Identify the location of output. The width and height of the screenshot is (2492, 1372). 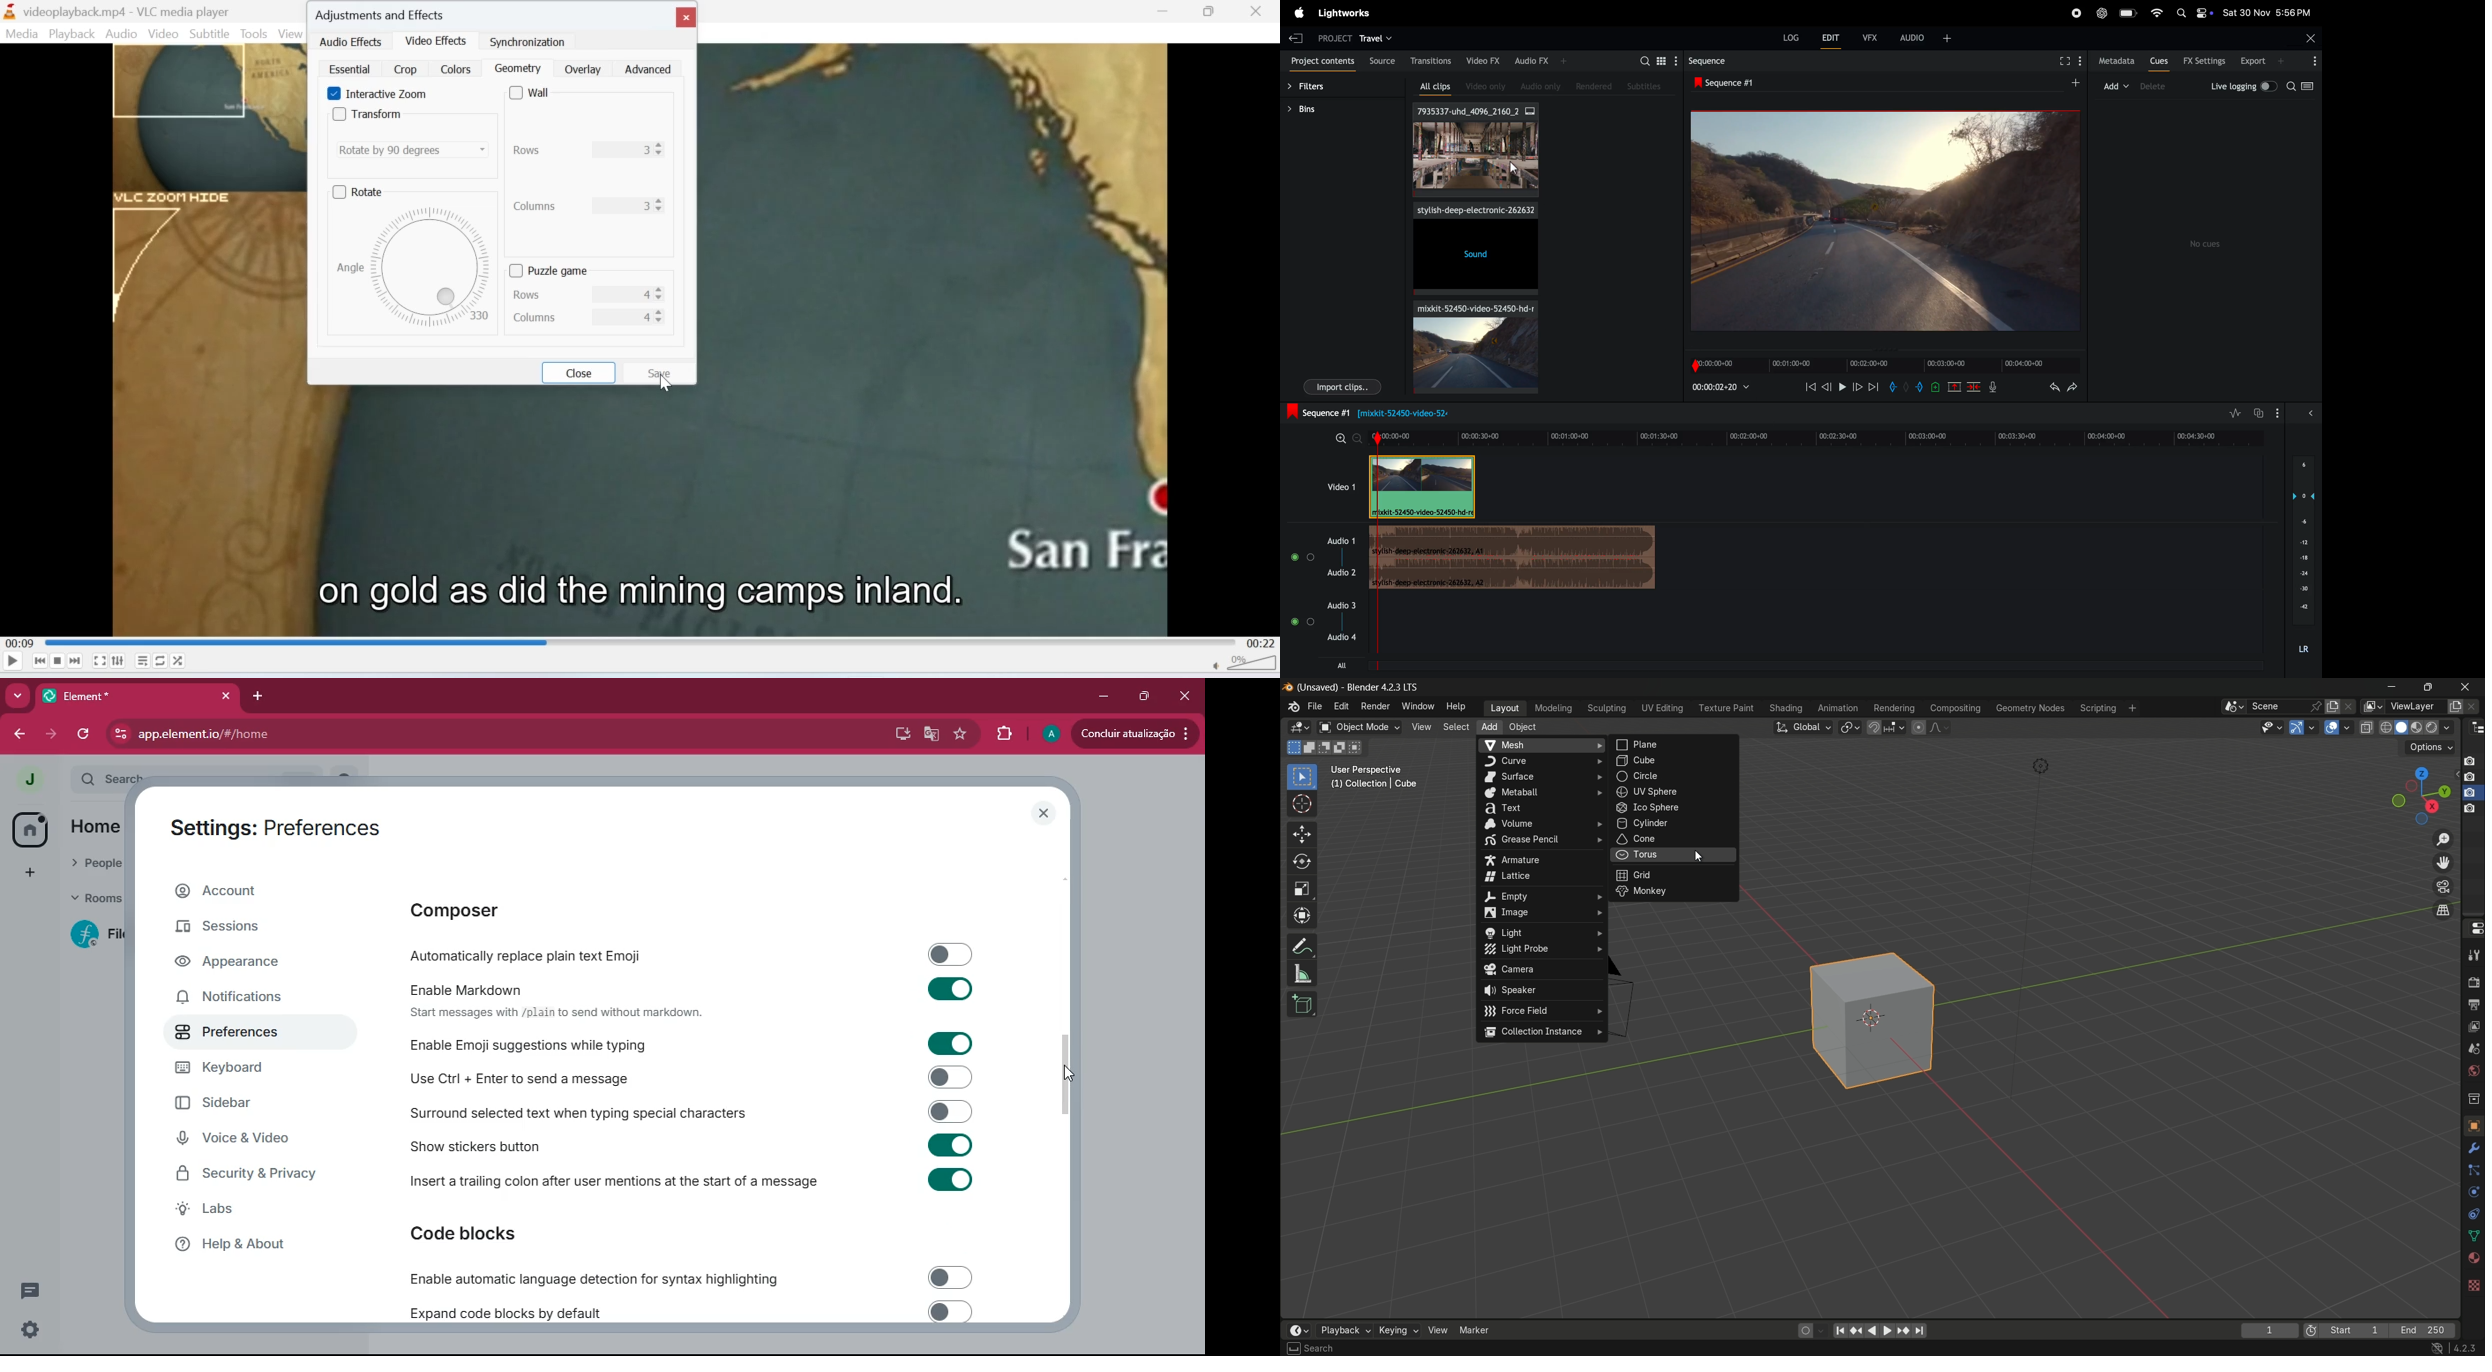
(2472, 1005).